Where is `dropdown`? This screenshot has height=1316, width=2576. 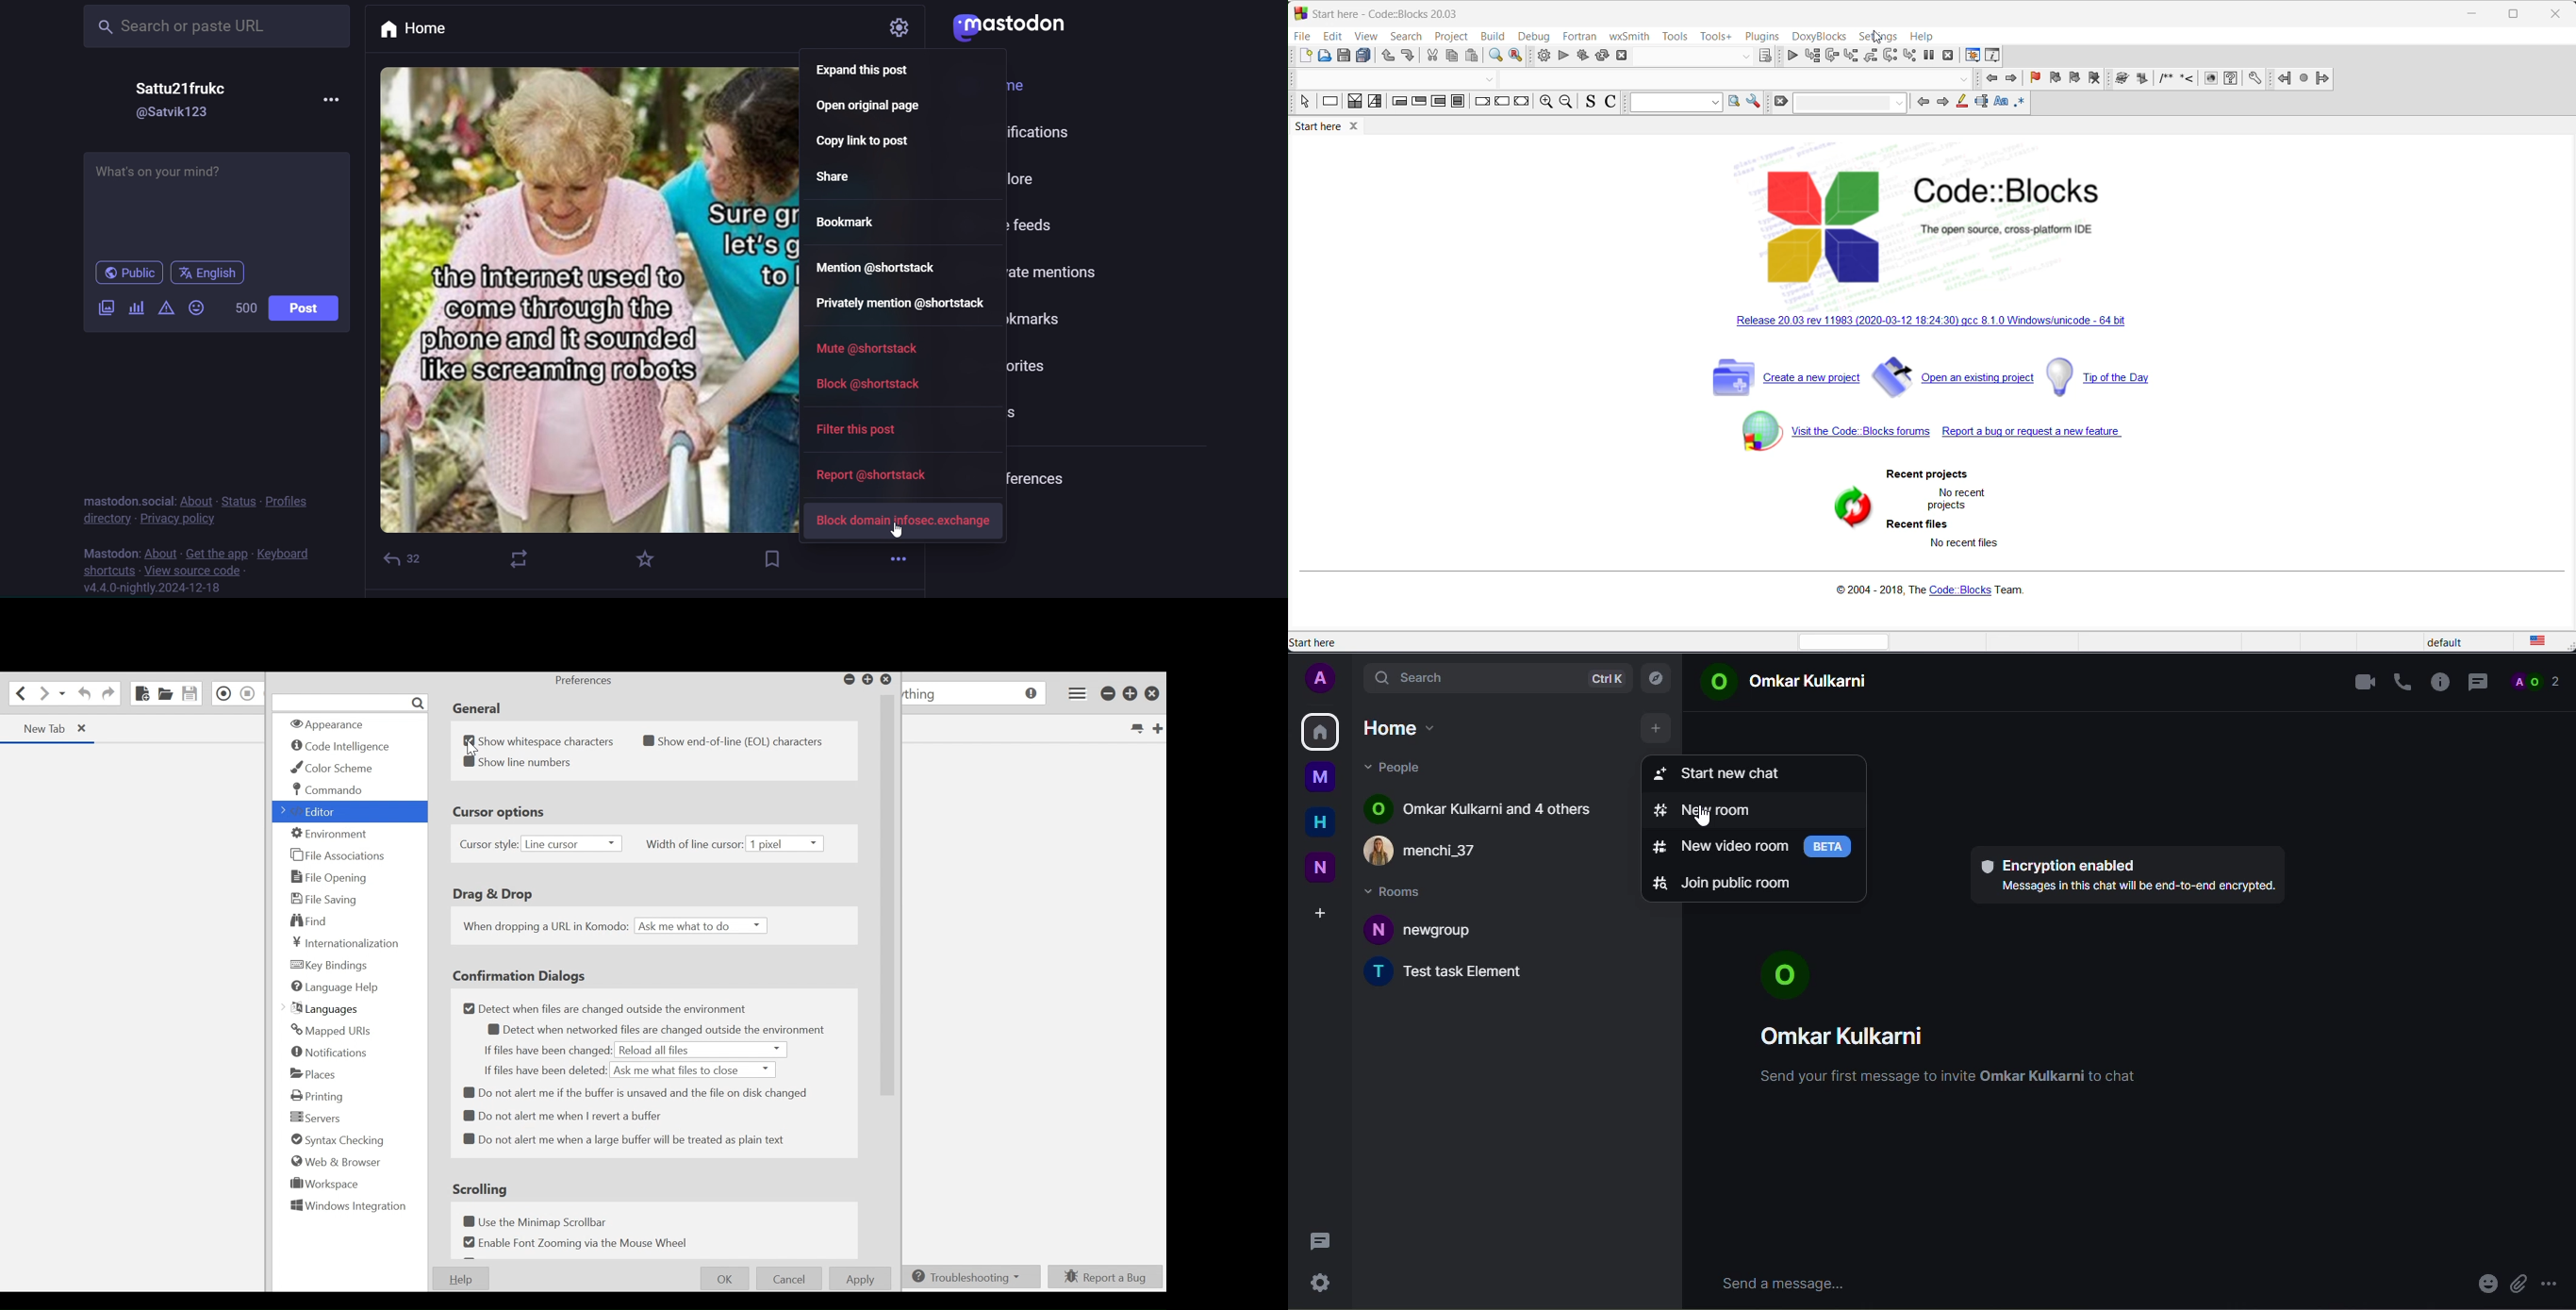
dropdown is located at coordinates (1491, 79).